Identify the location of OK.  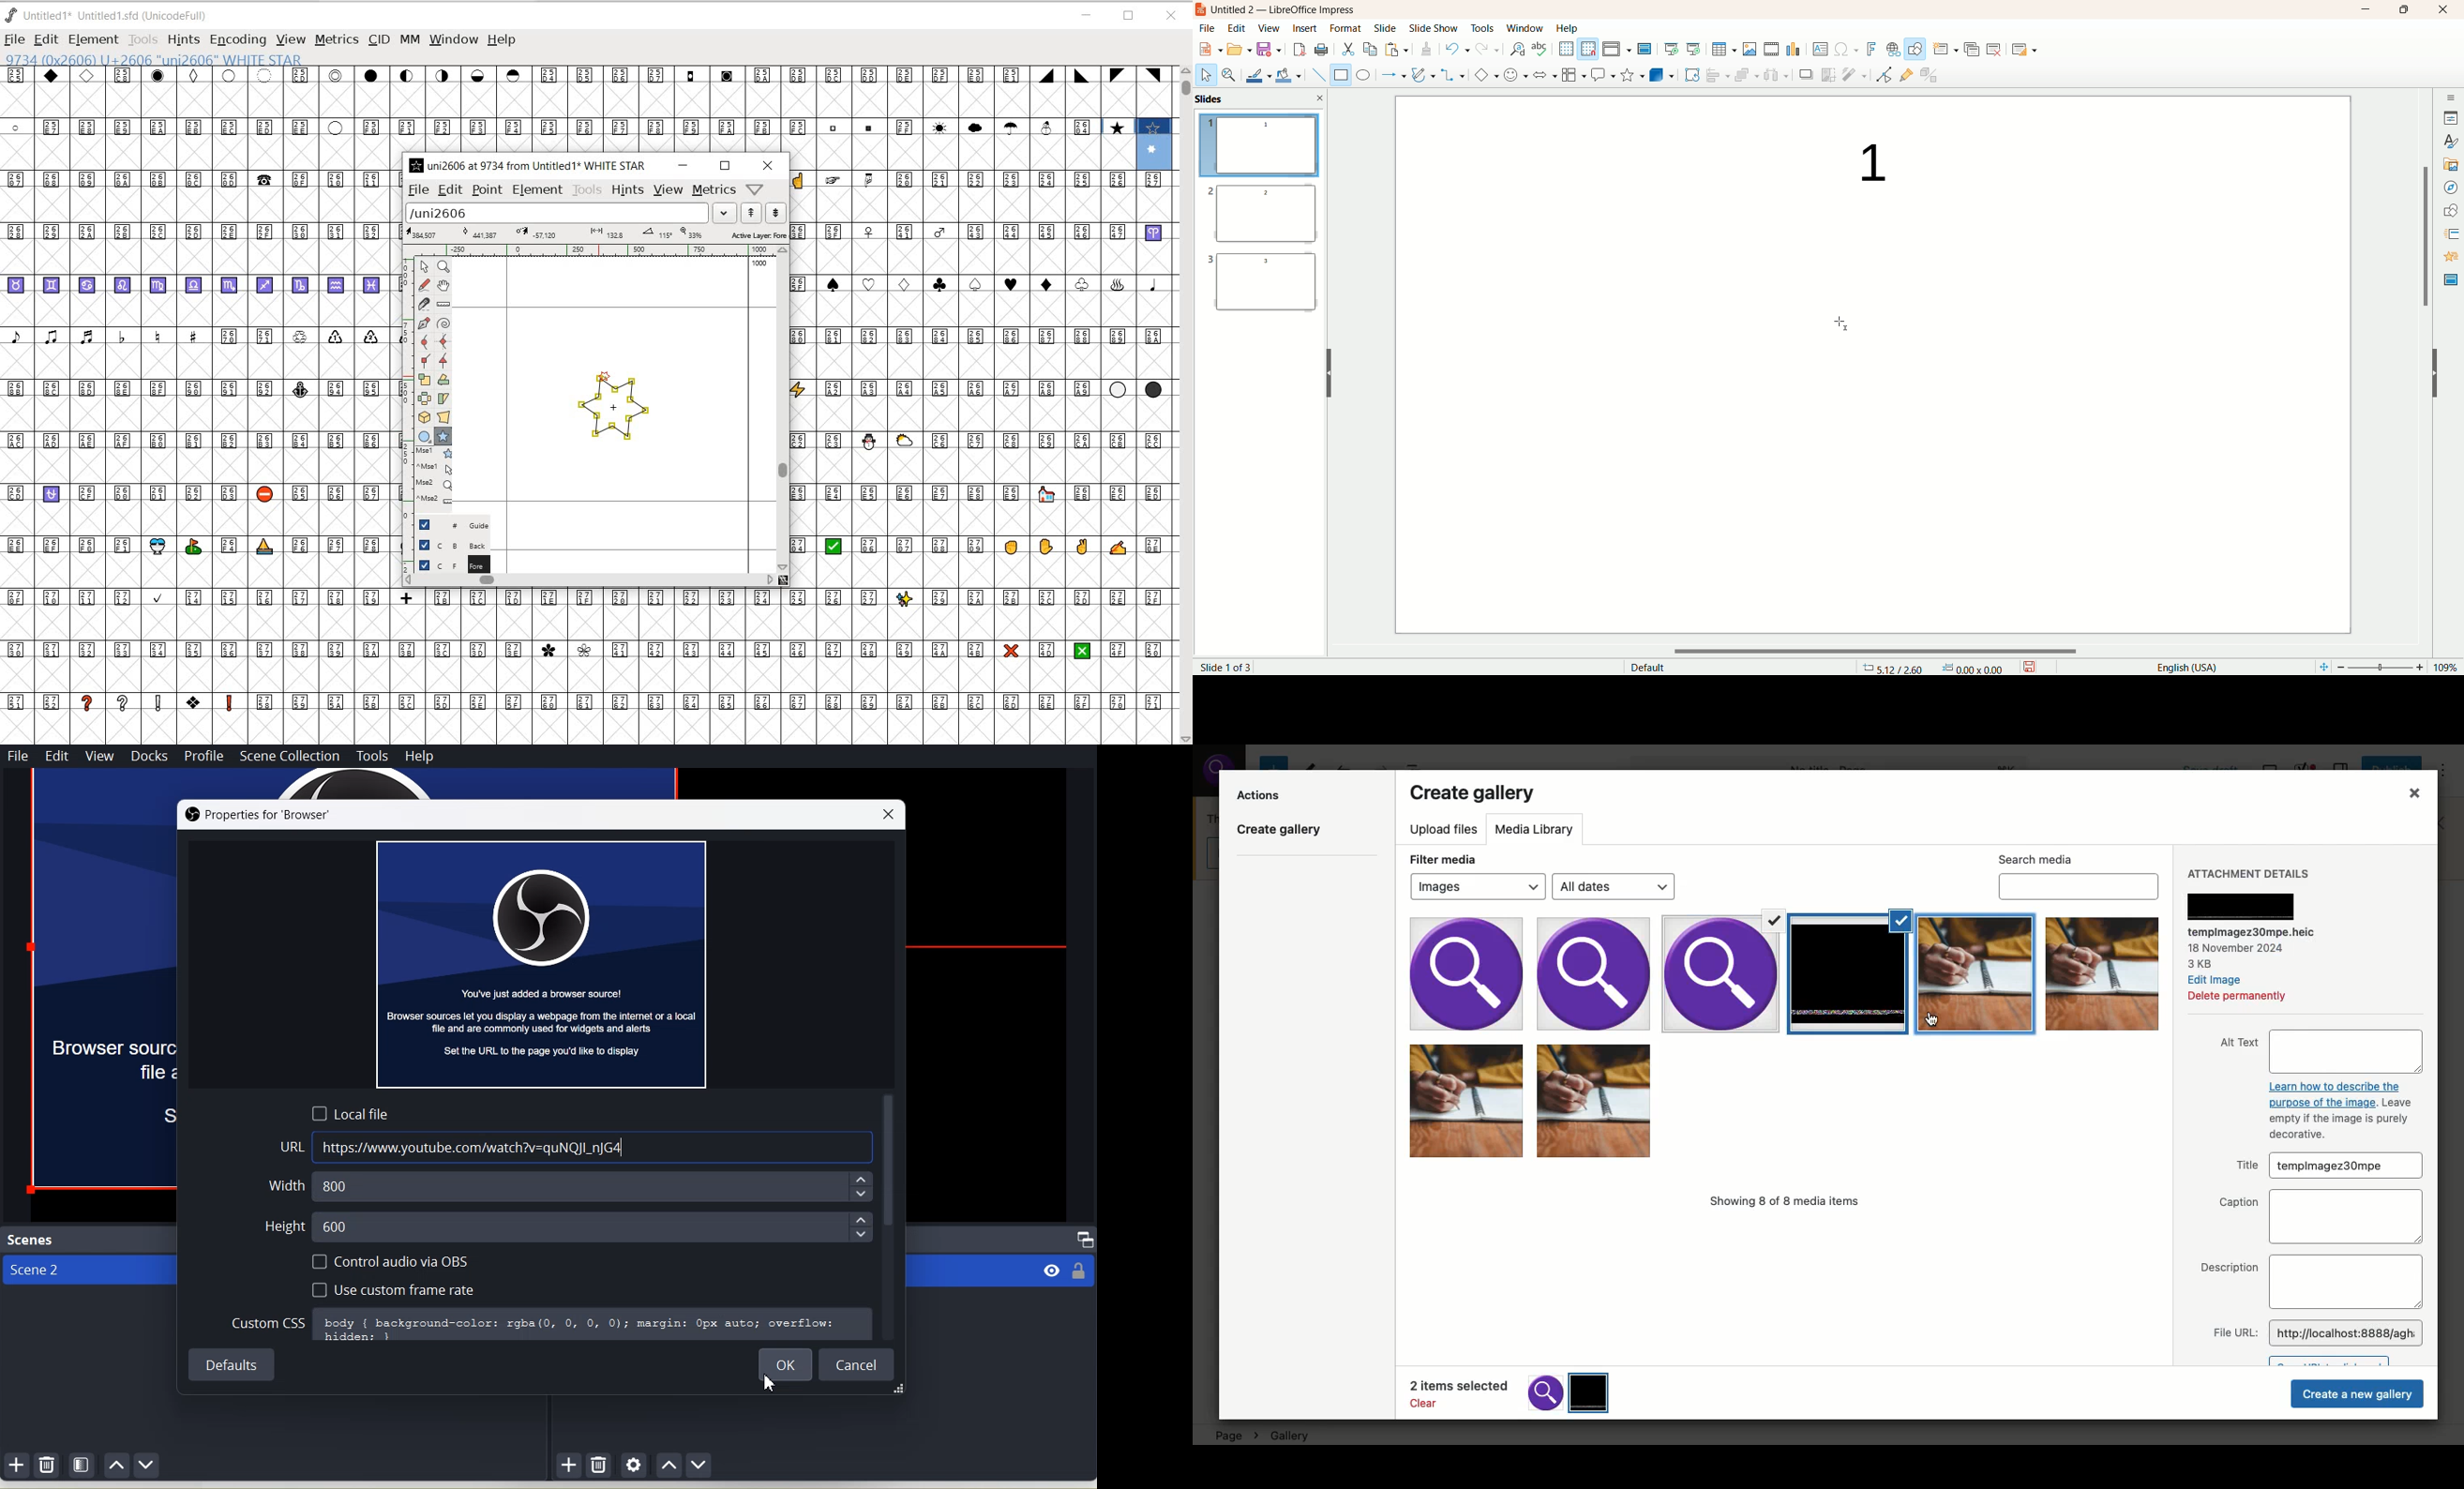
(786, 1364).